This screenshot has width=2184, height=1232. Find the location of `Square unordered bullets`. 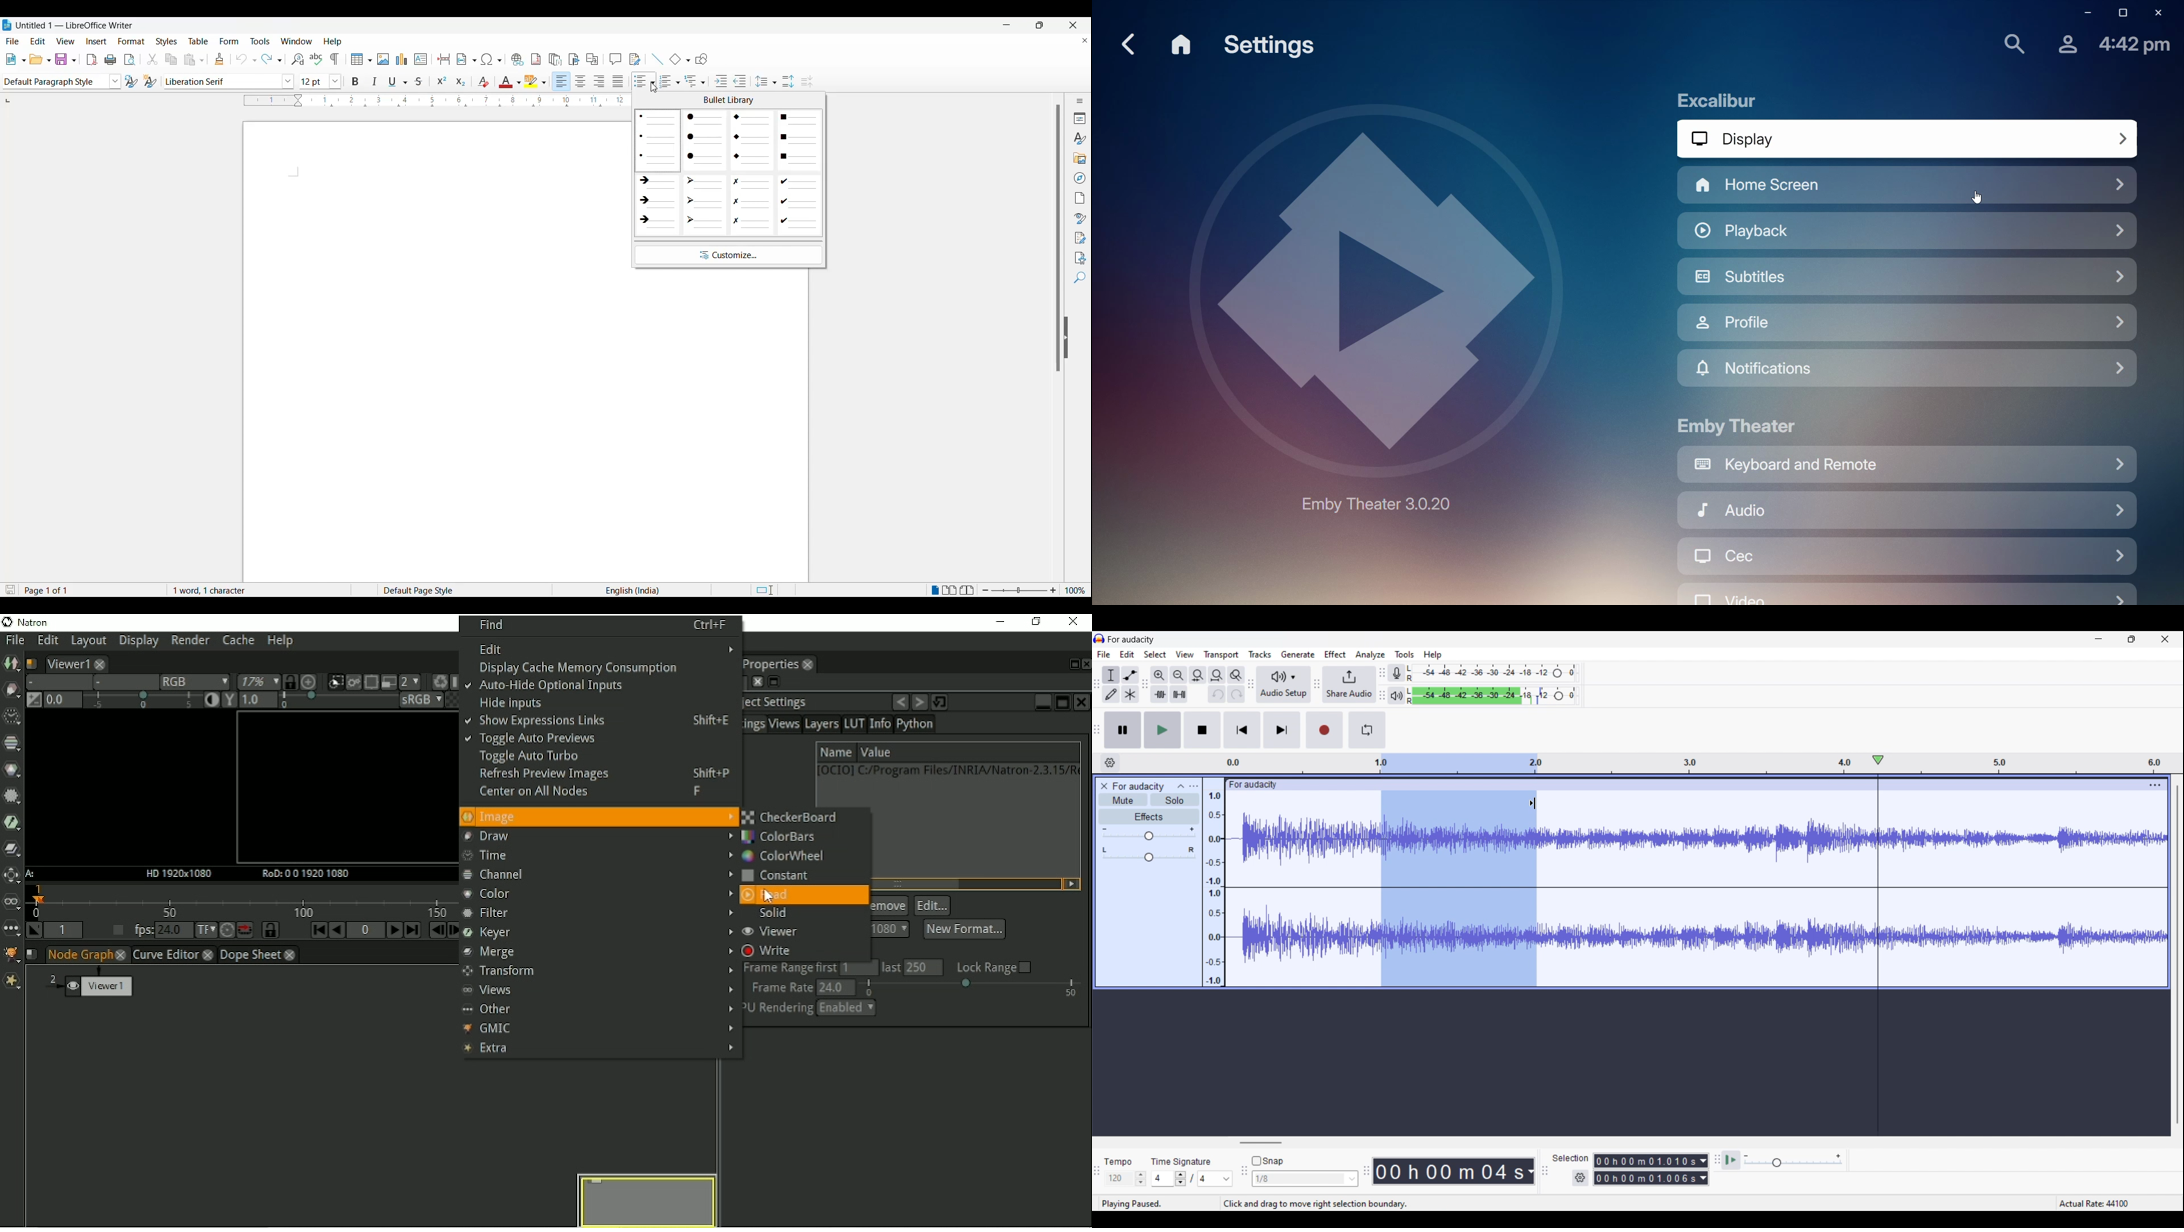

Square unordered bullets is located at coordinates (799, 140).